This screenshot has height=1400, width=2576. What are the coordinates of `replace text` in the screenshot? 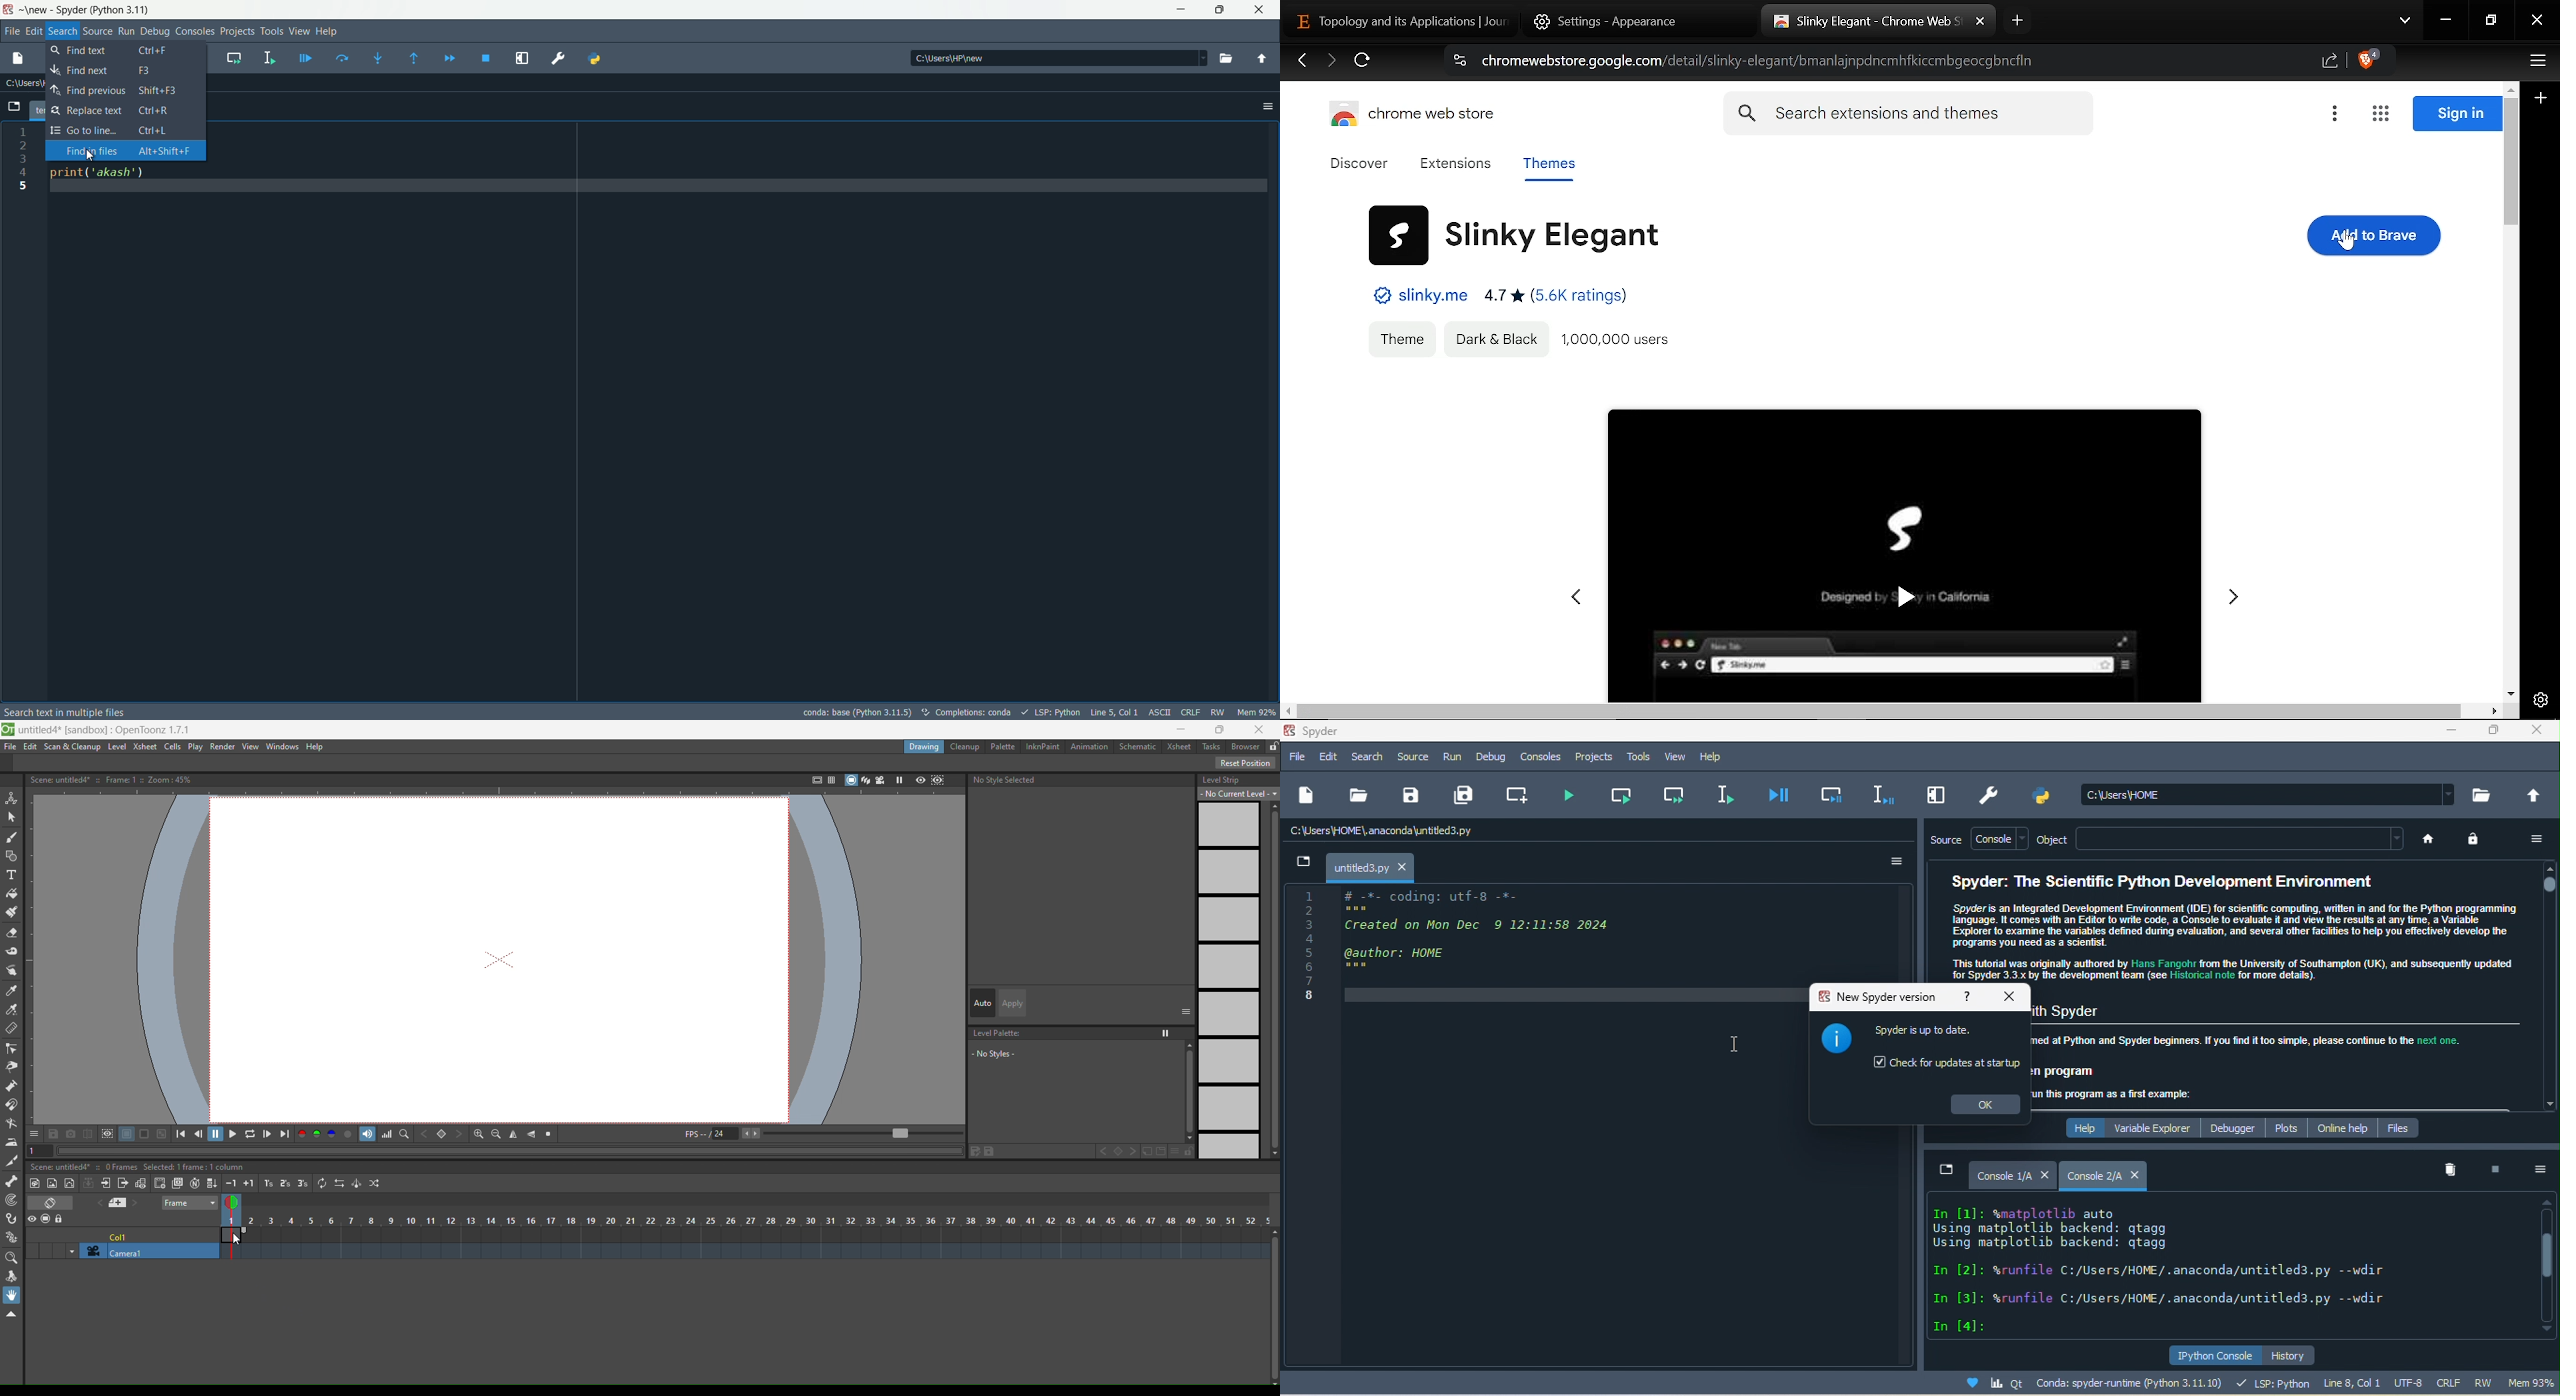 It's located at (126, 111).